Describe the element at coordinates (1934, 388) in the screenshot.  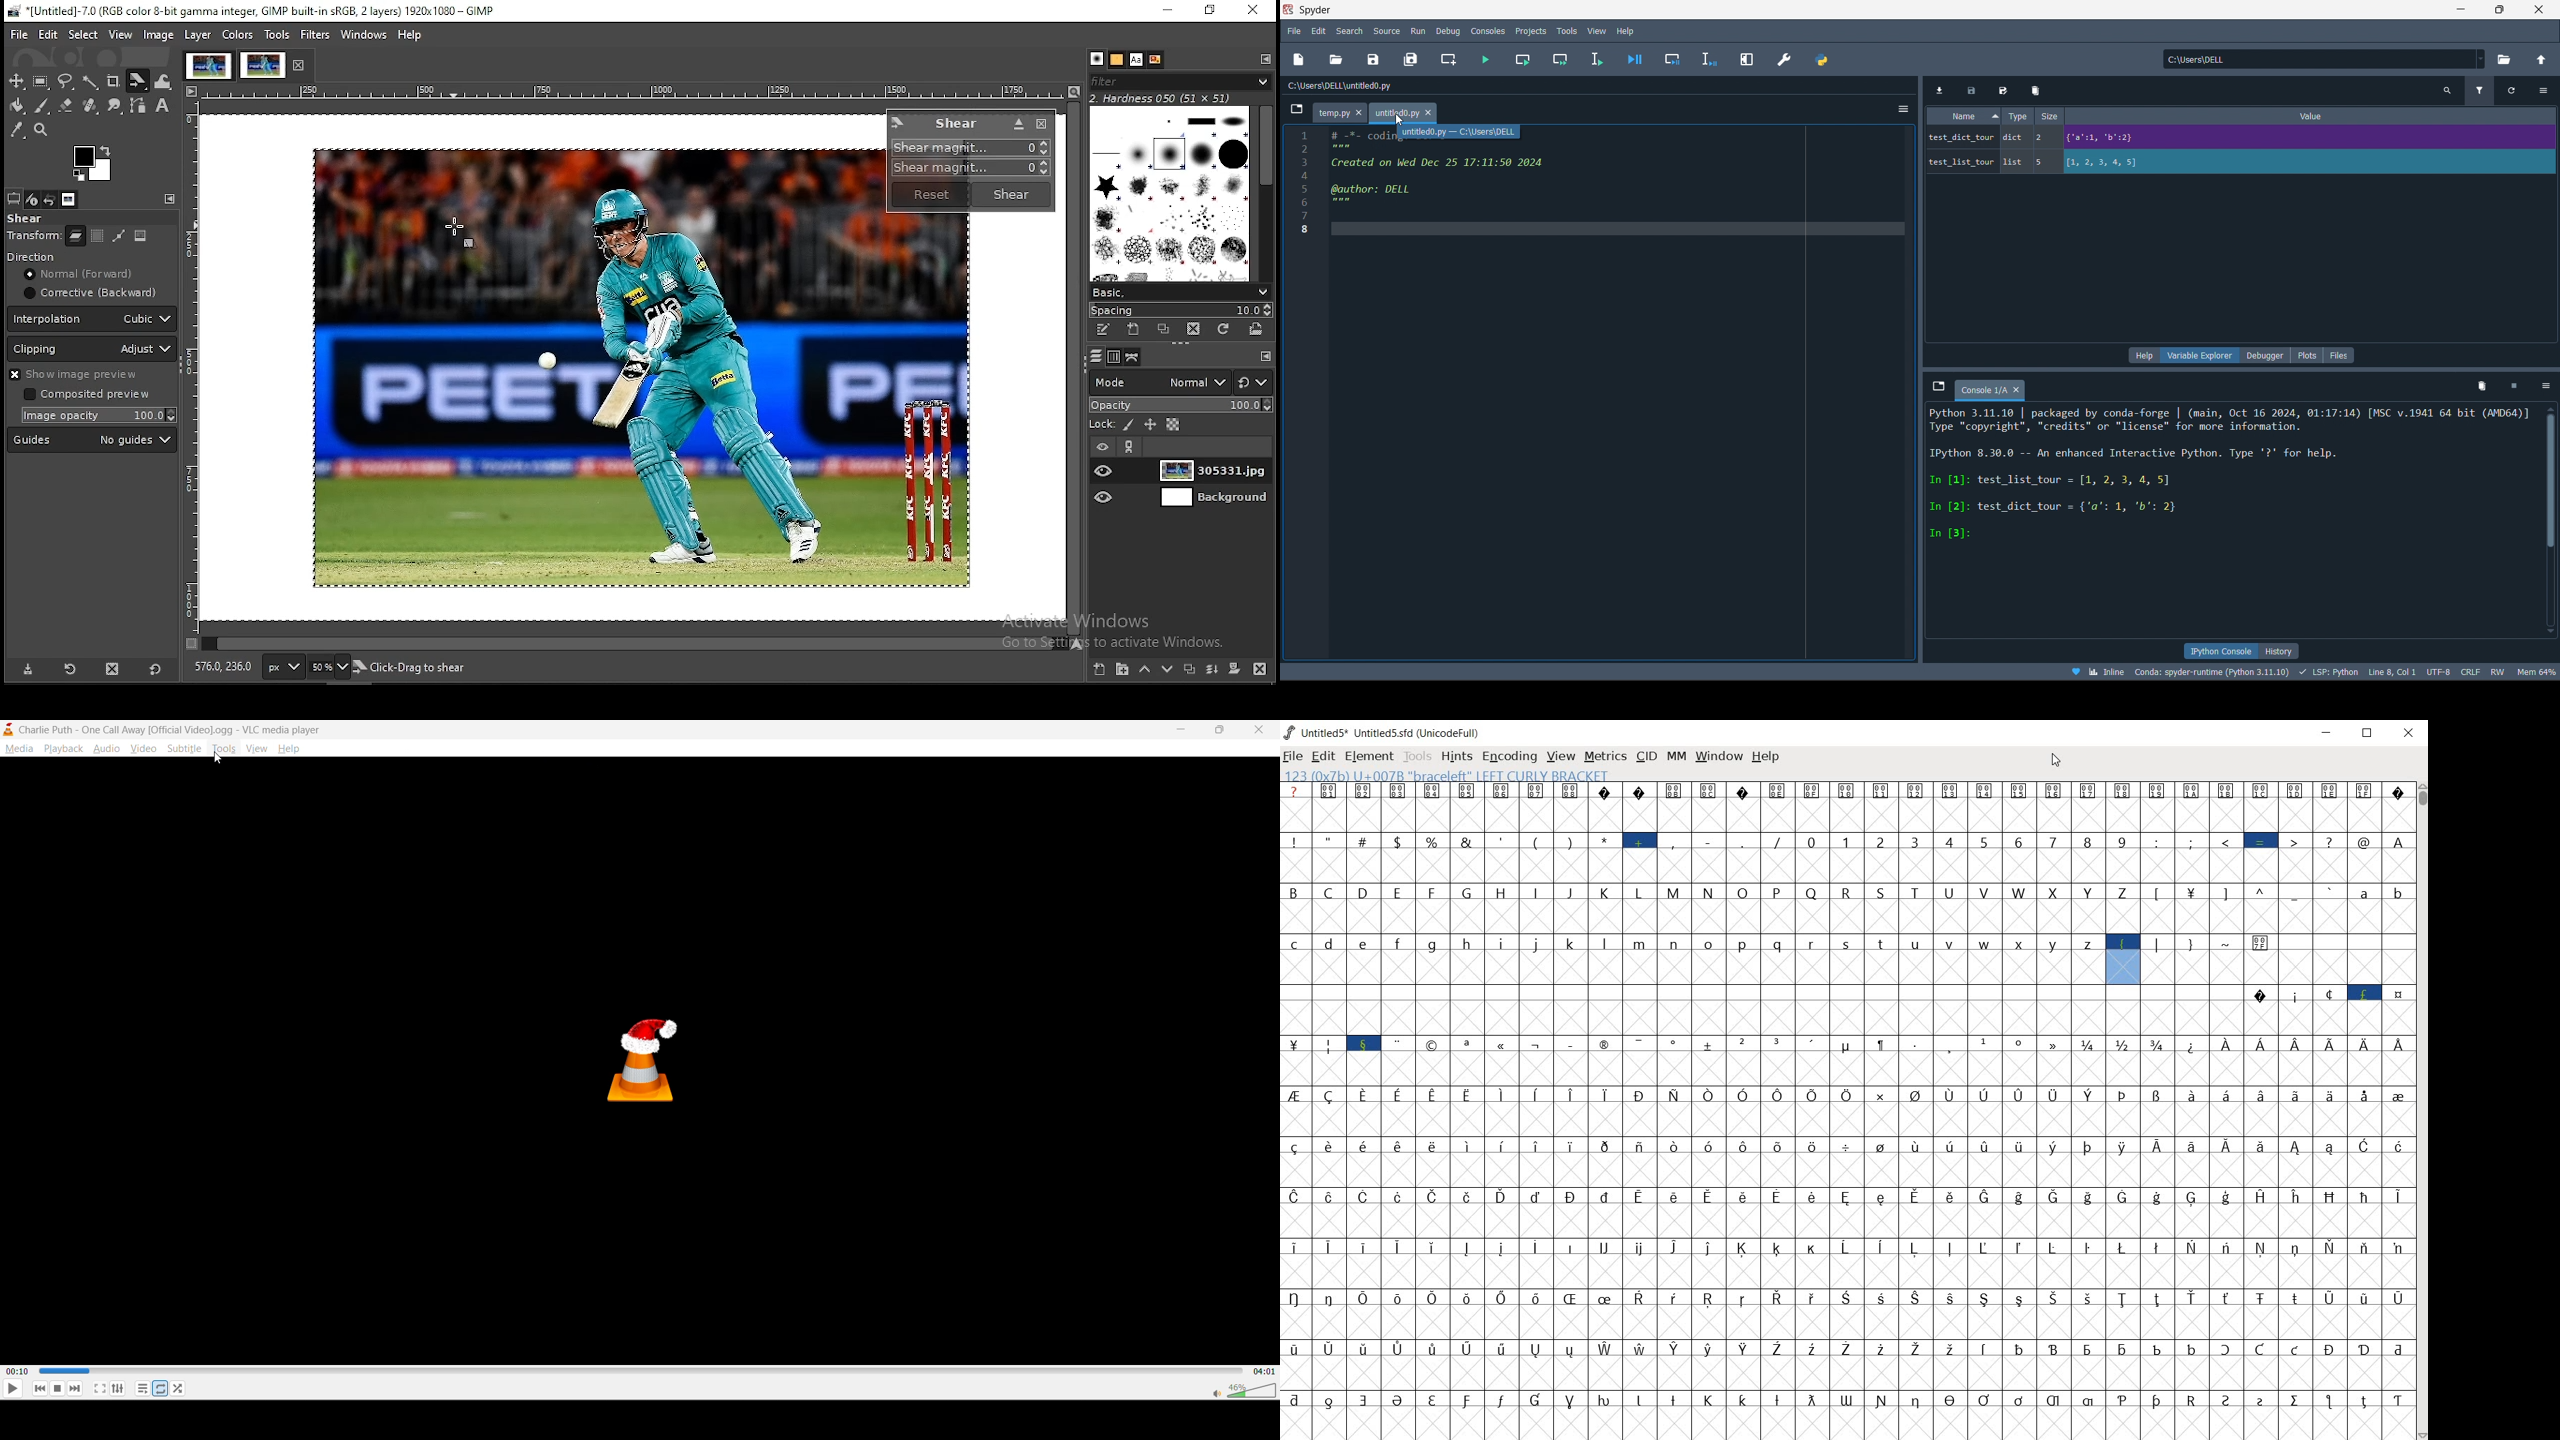
I see `browse tab` at that location.